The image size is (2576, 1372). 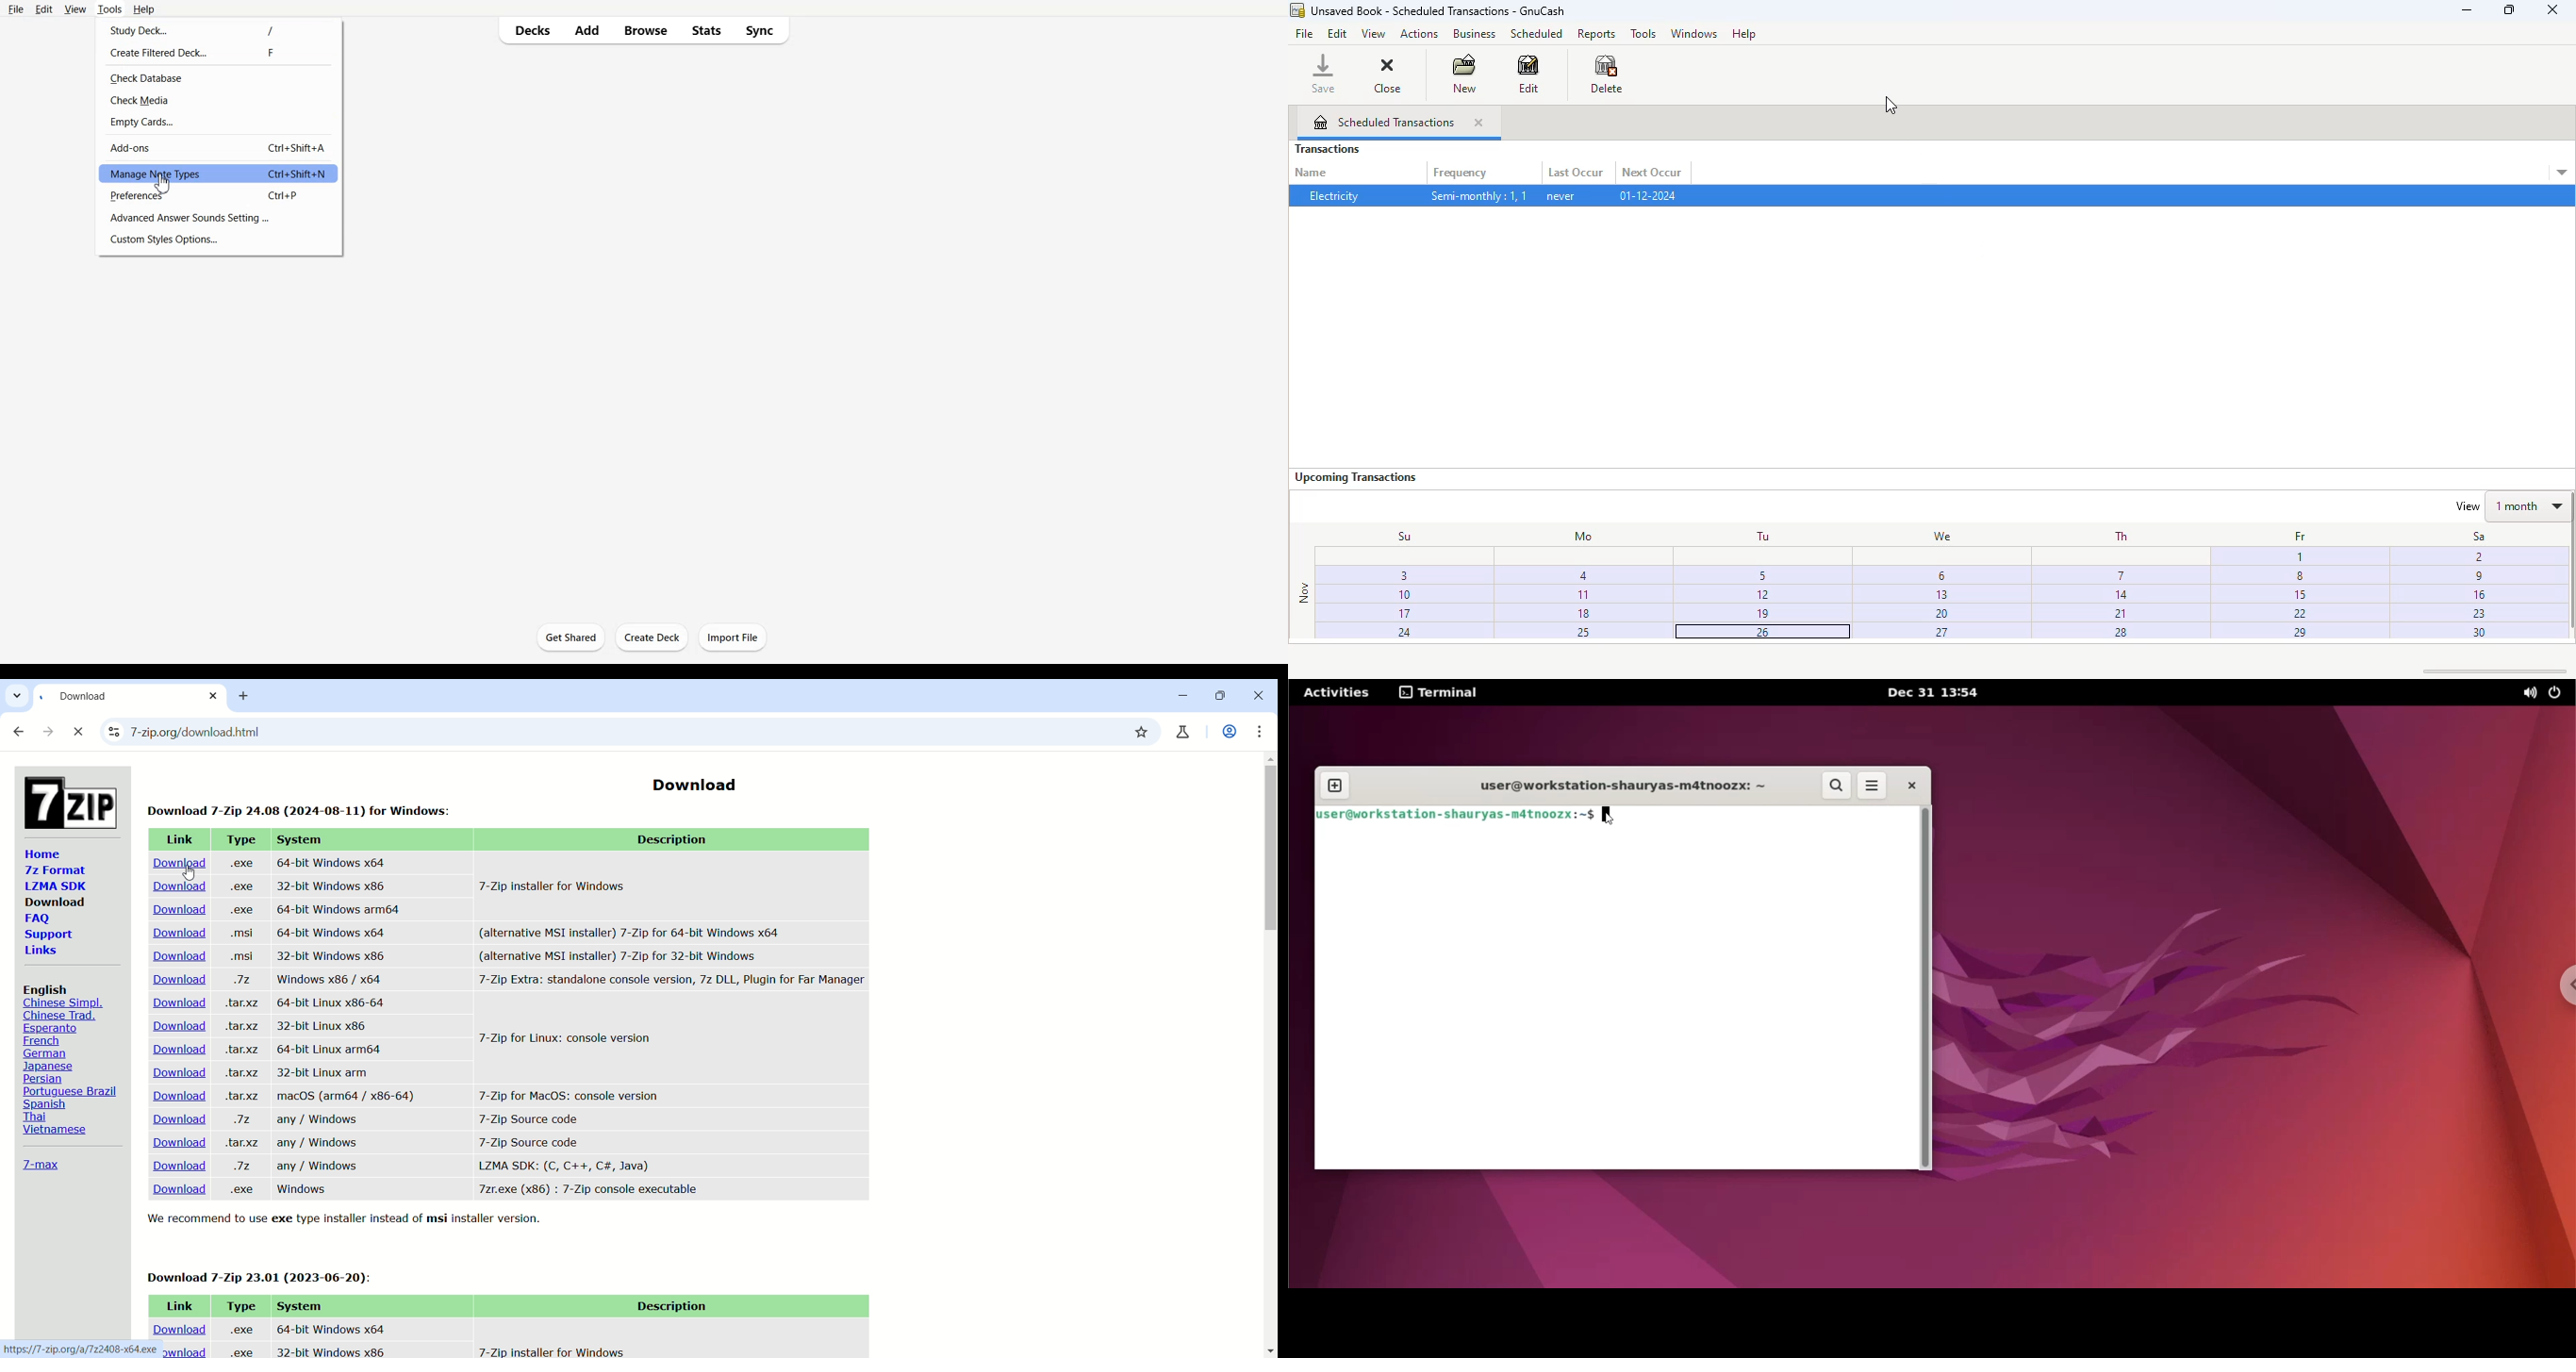 I want to click on Download, so click(x=178, y=910).